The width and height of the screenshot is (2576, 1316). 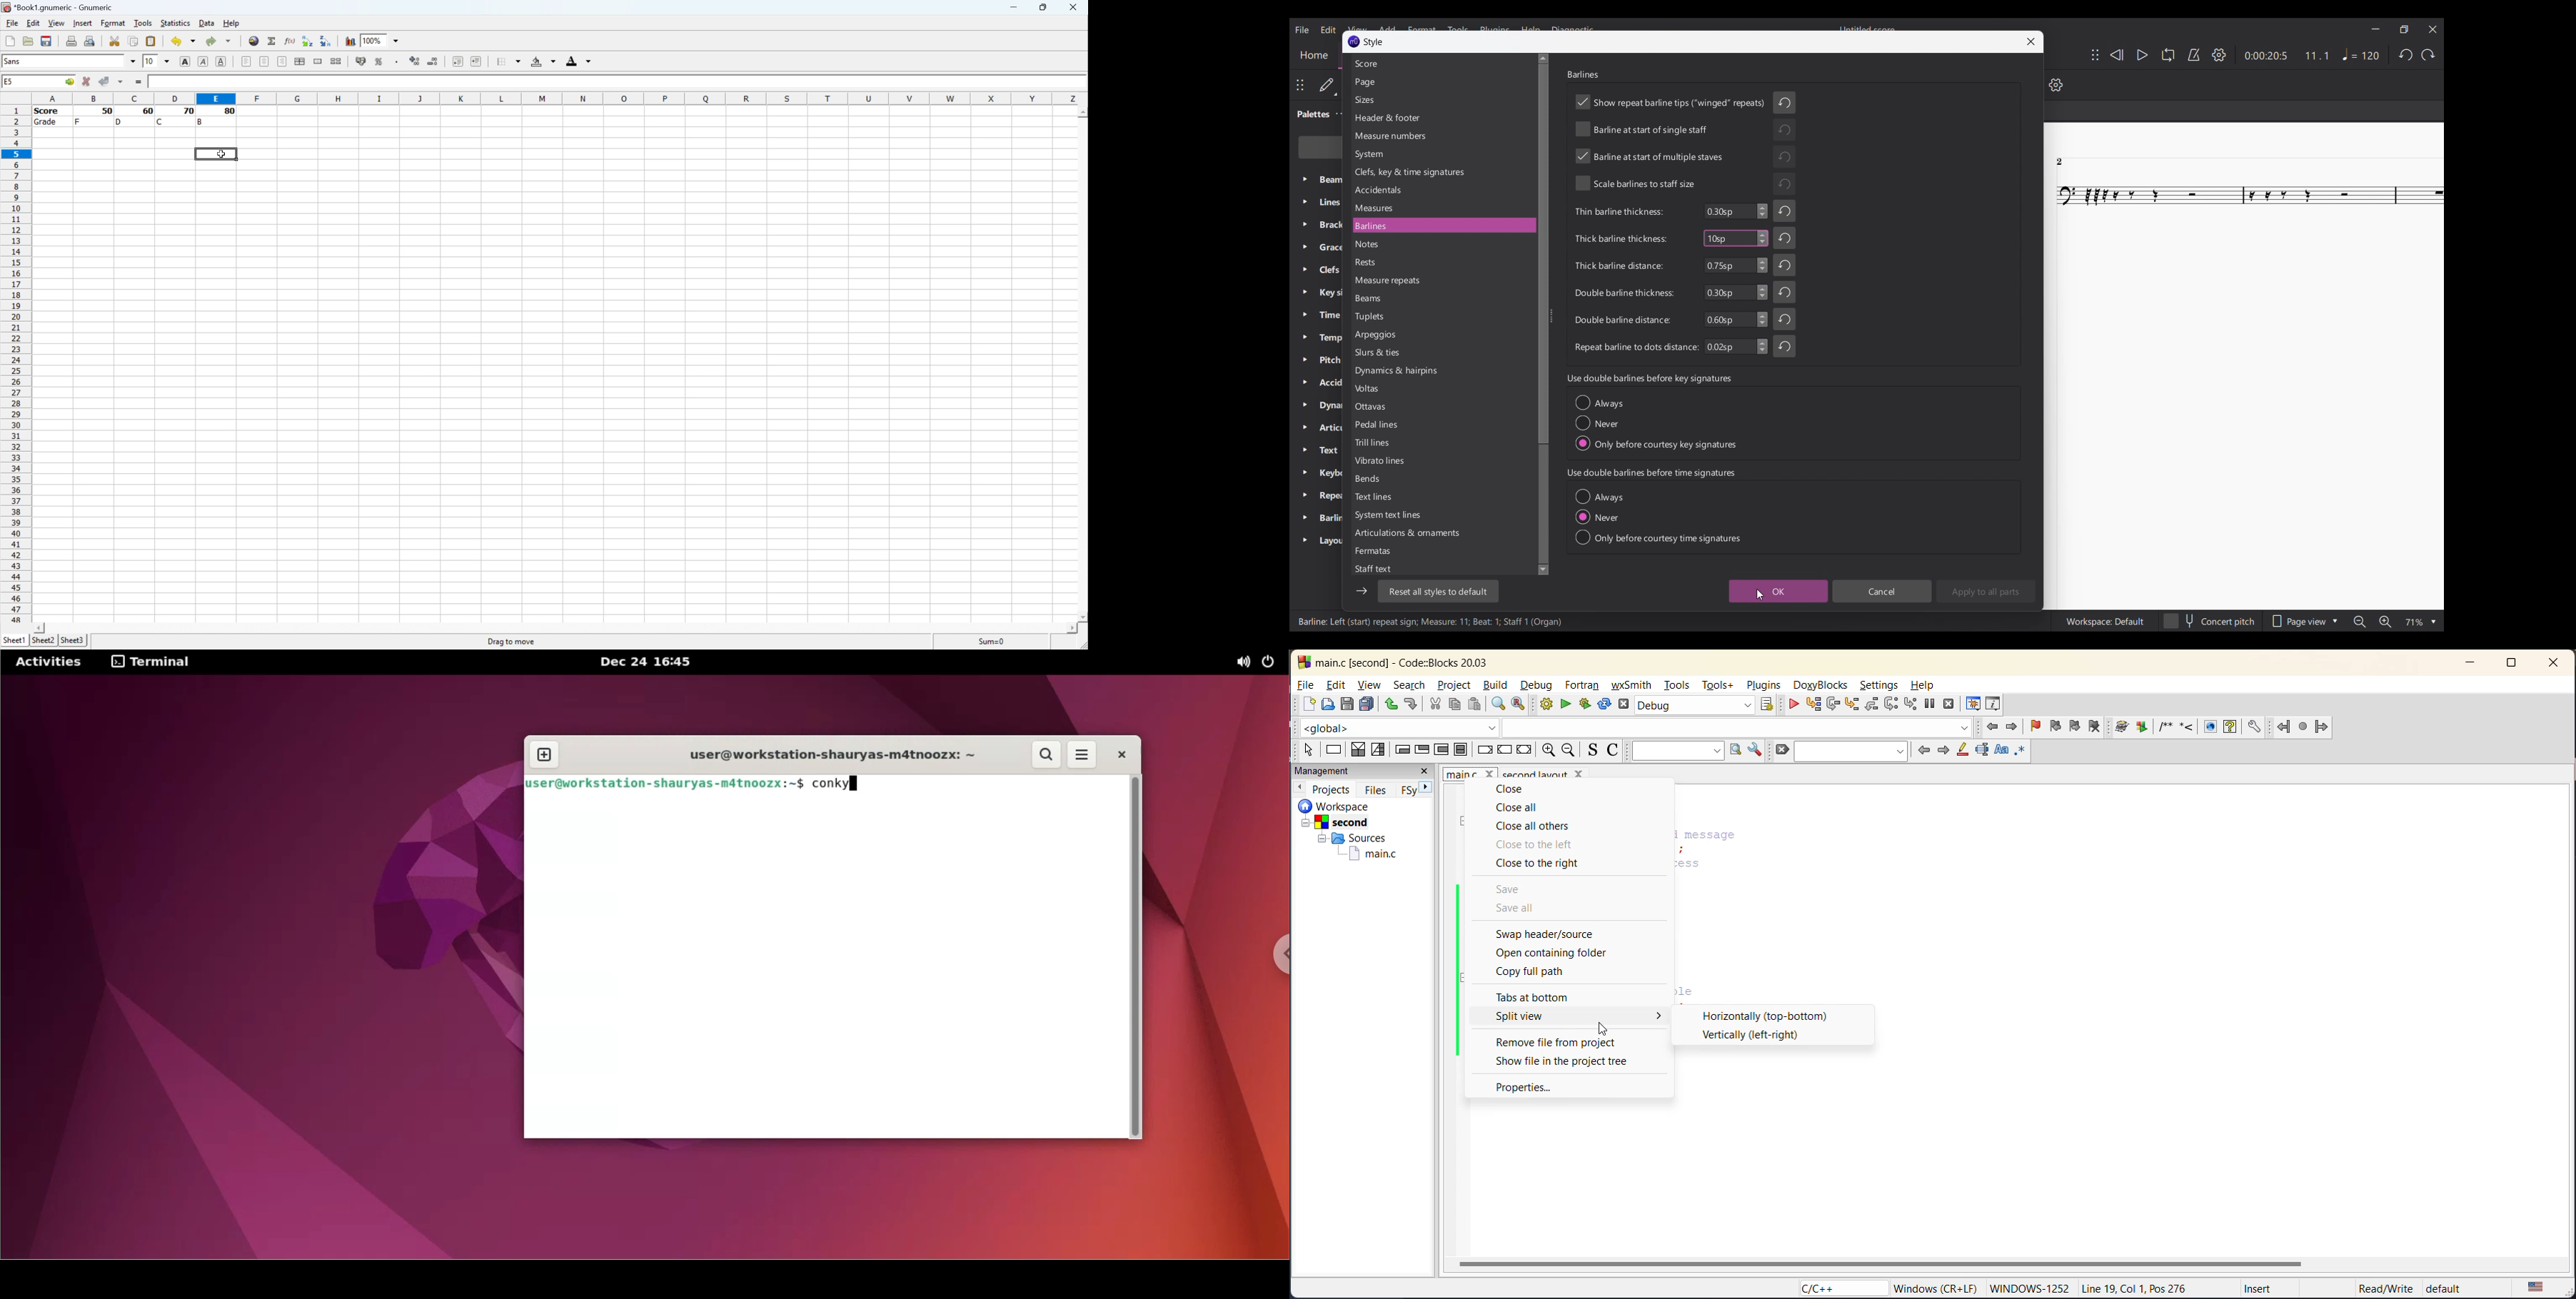 I want to click on Create a new workbook, so click(x=9, y=40).